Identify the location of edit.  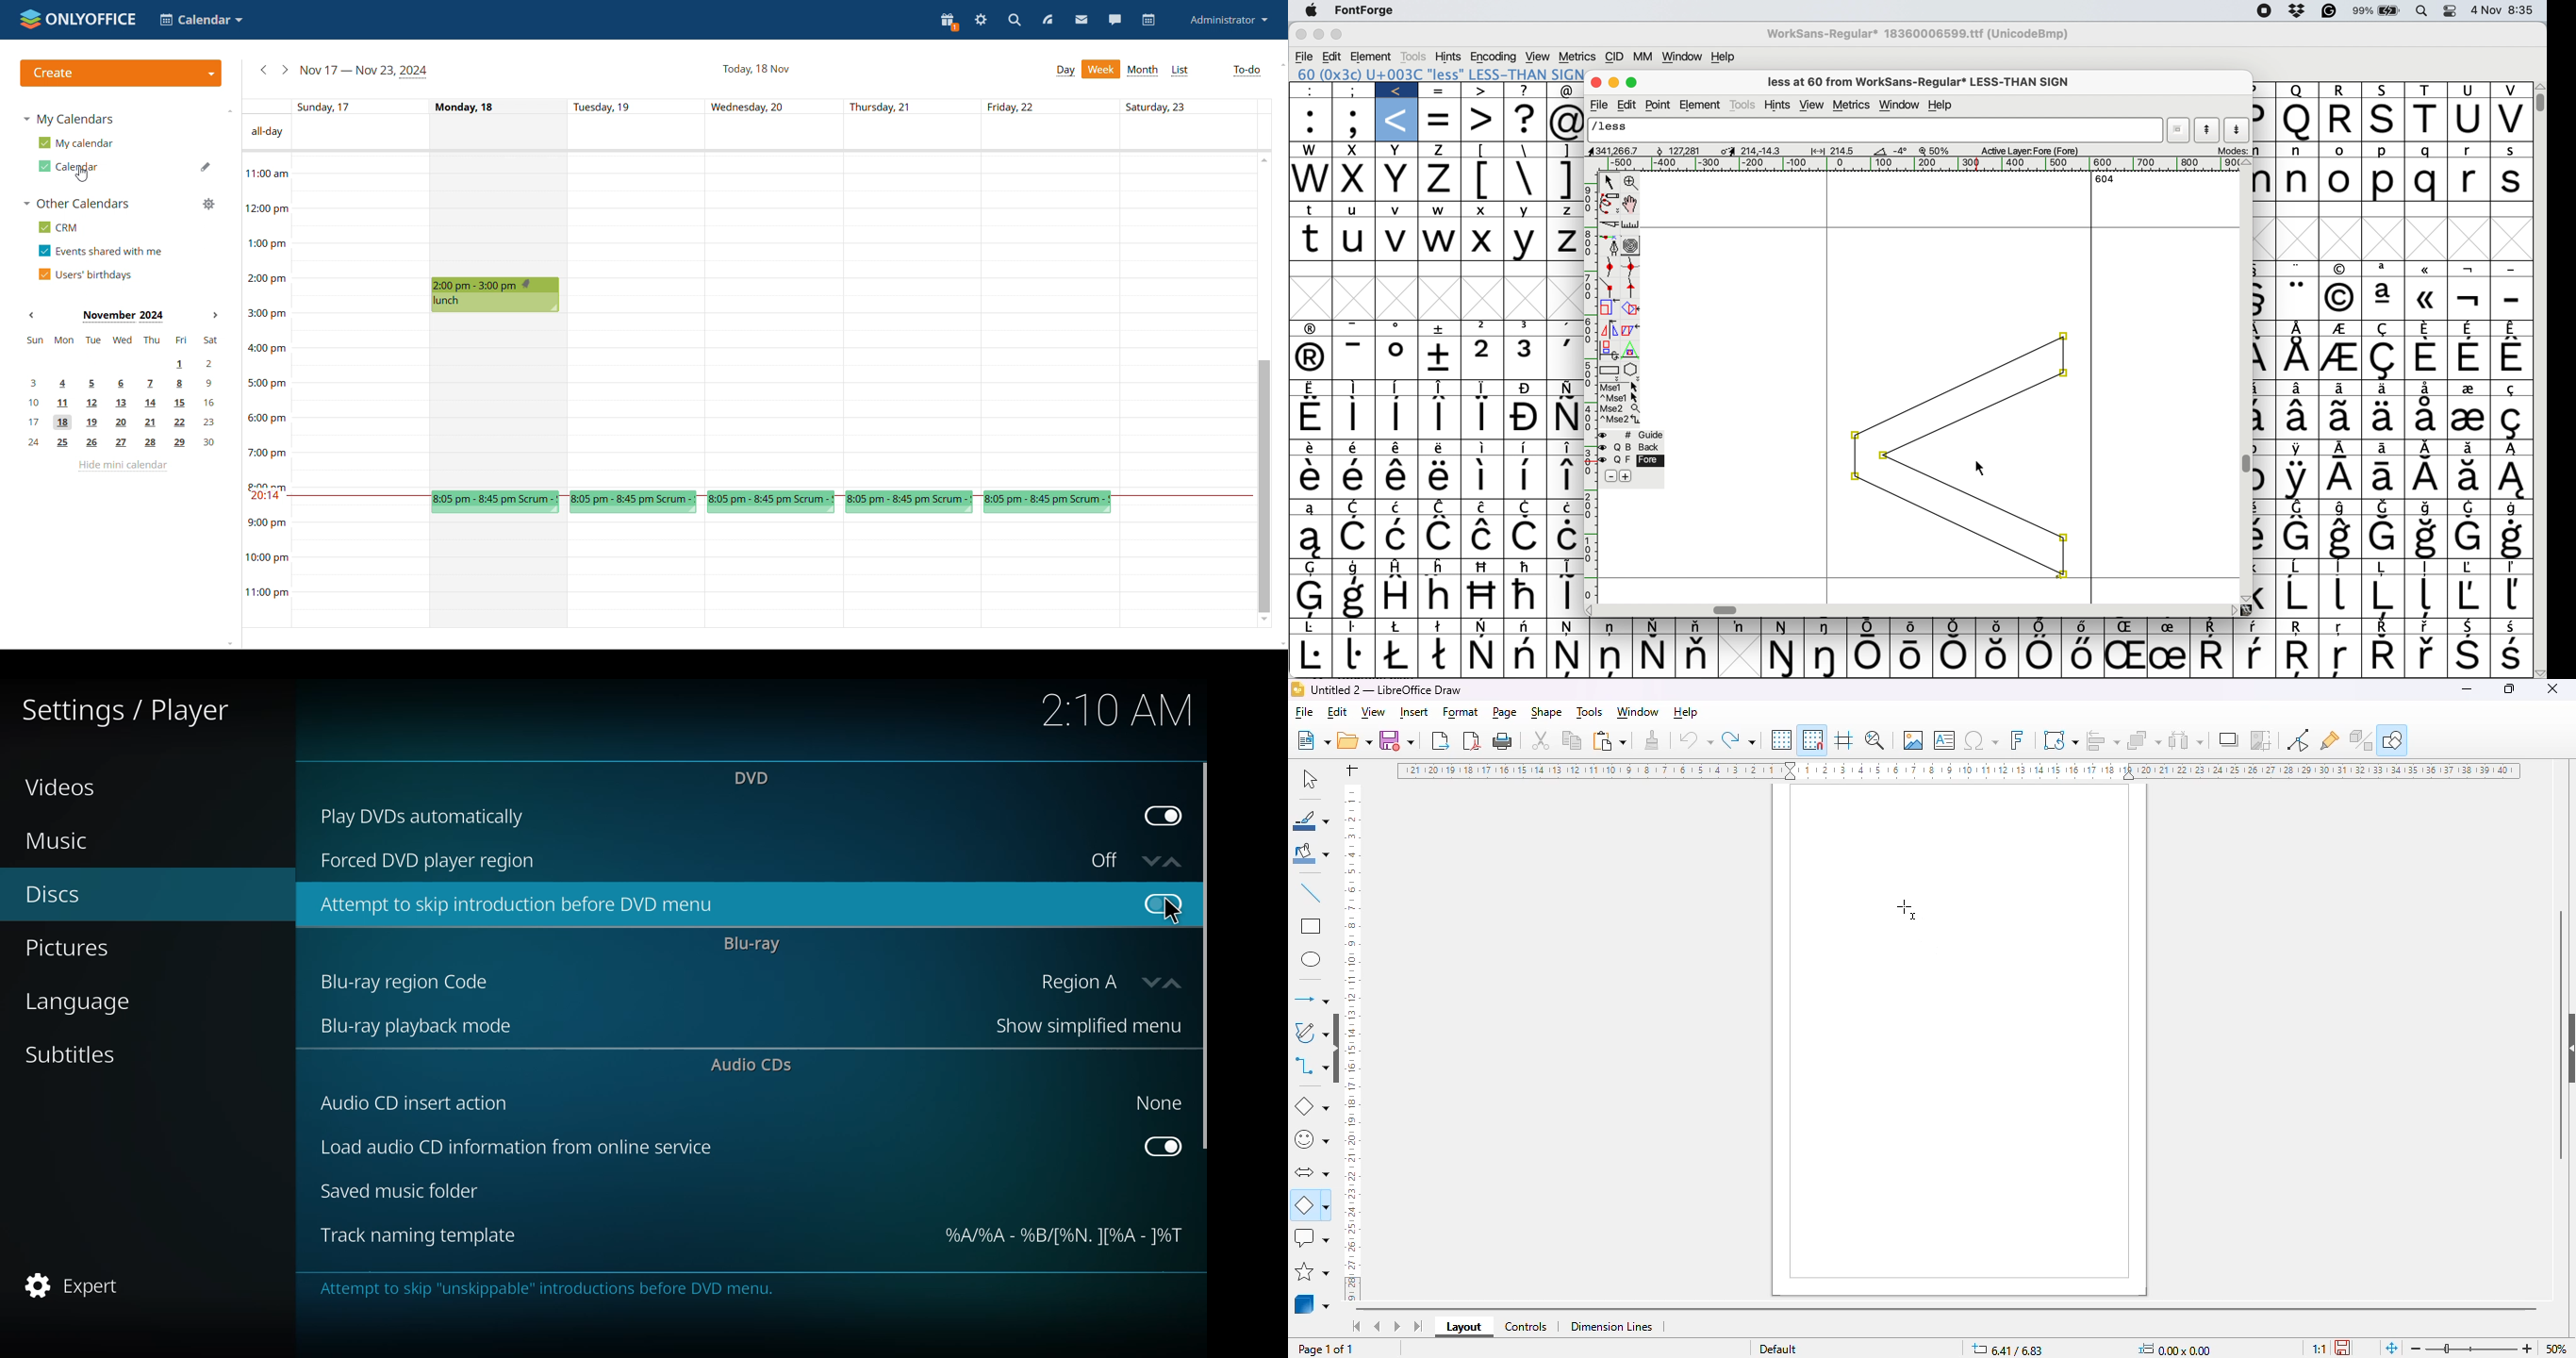
(1338, 712).